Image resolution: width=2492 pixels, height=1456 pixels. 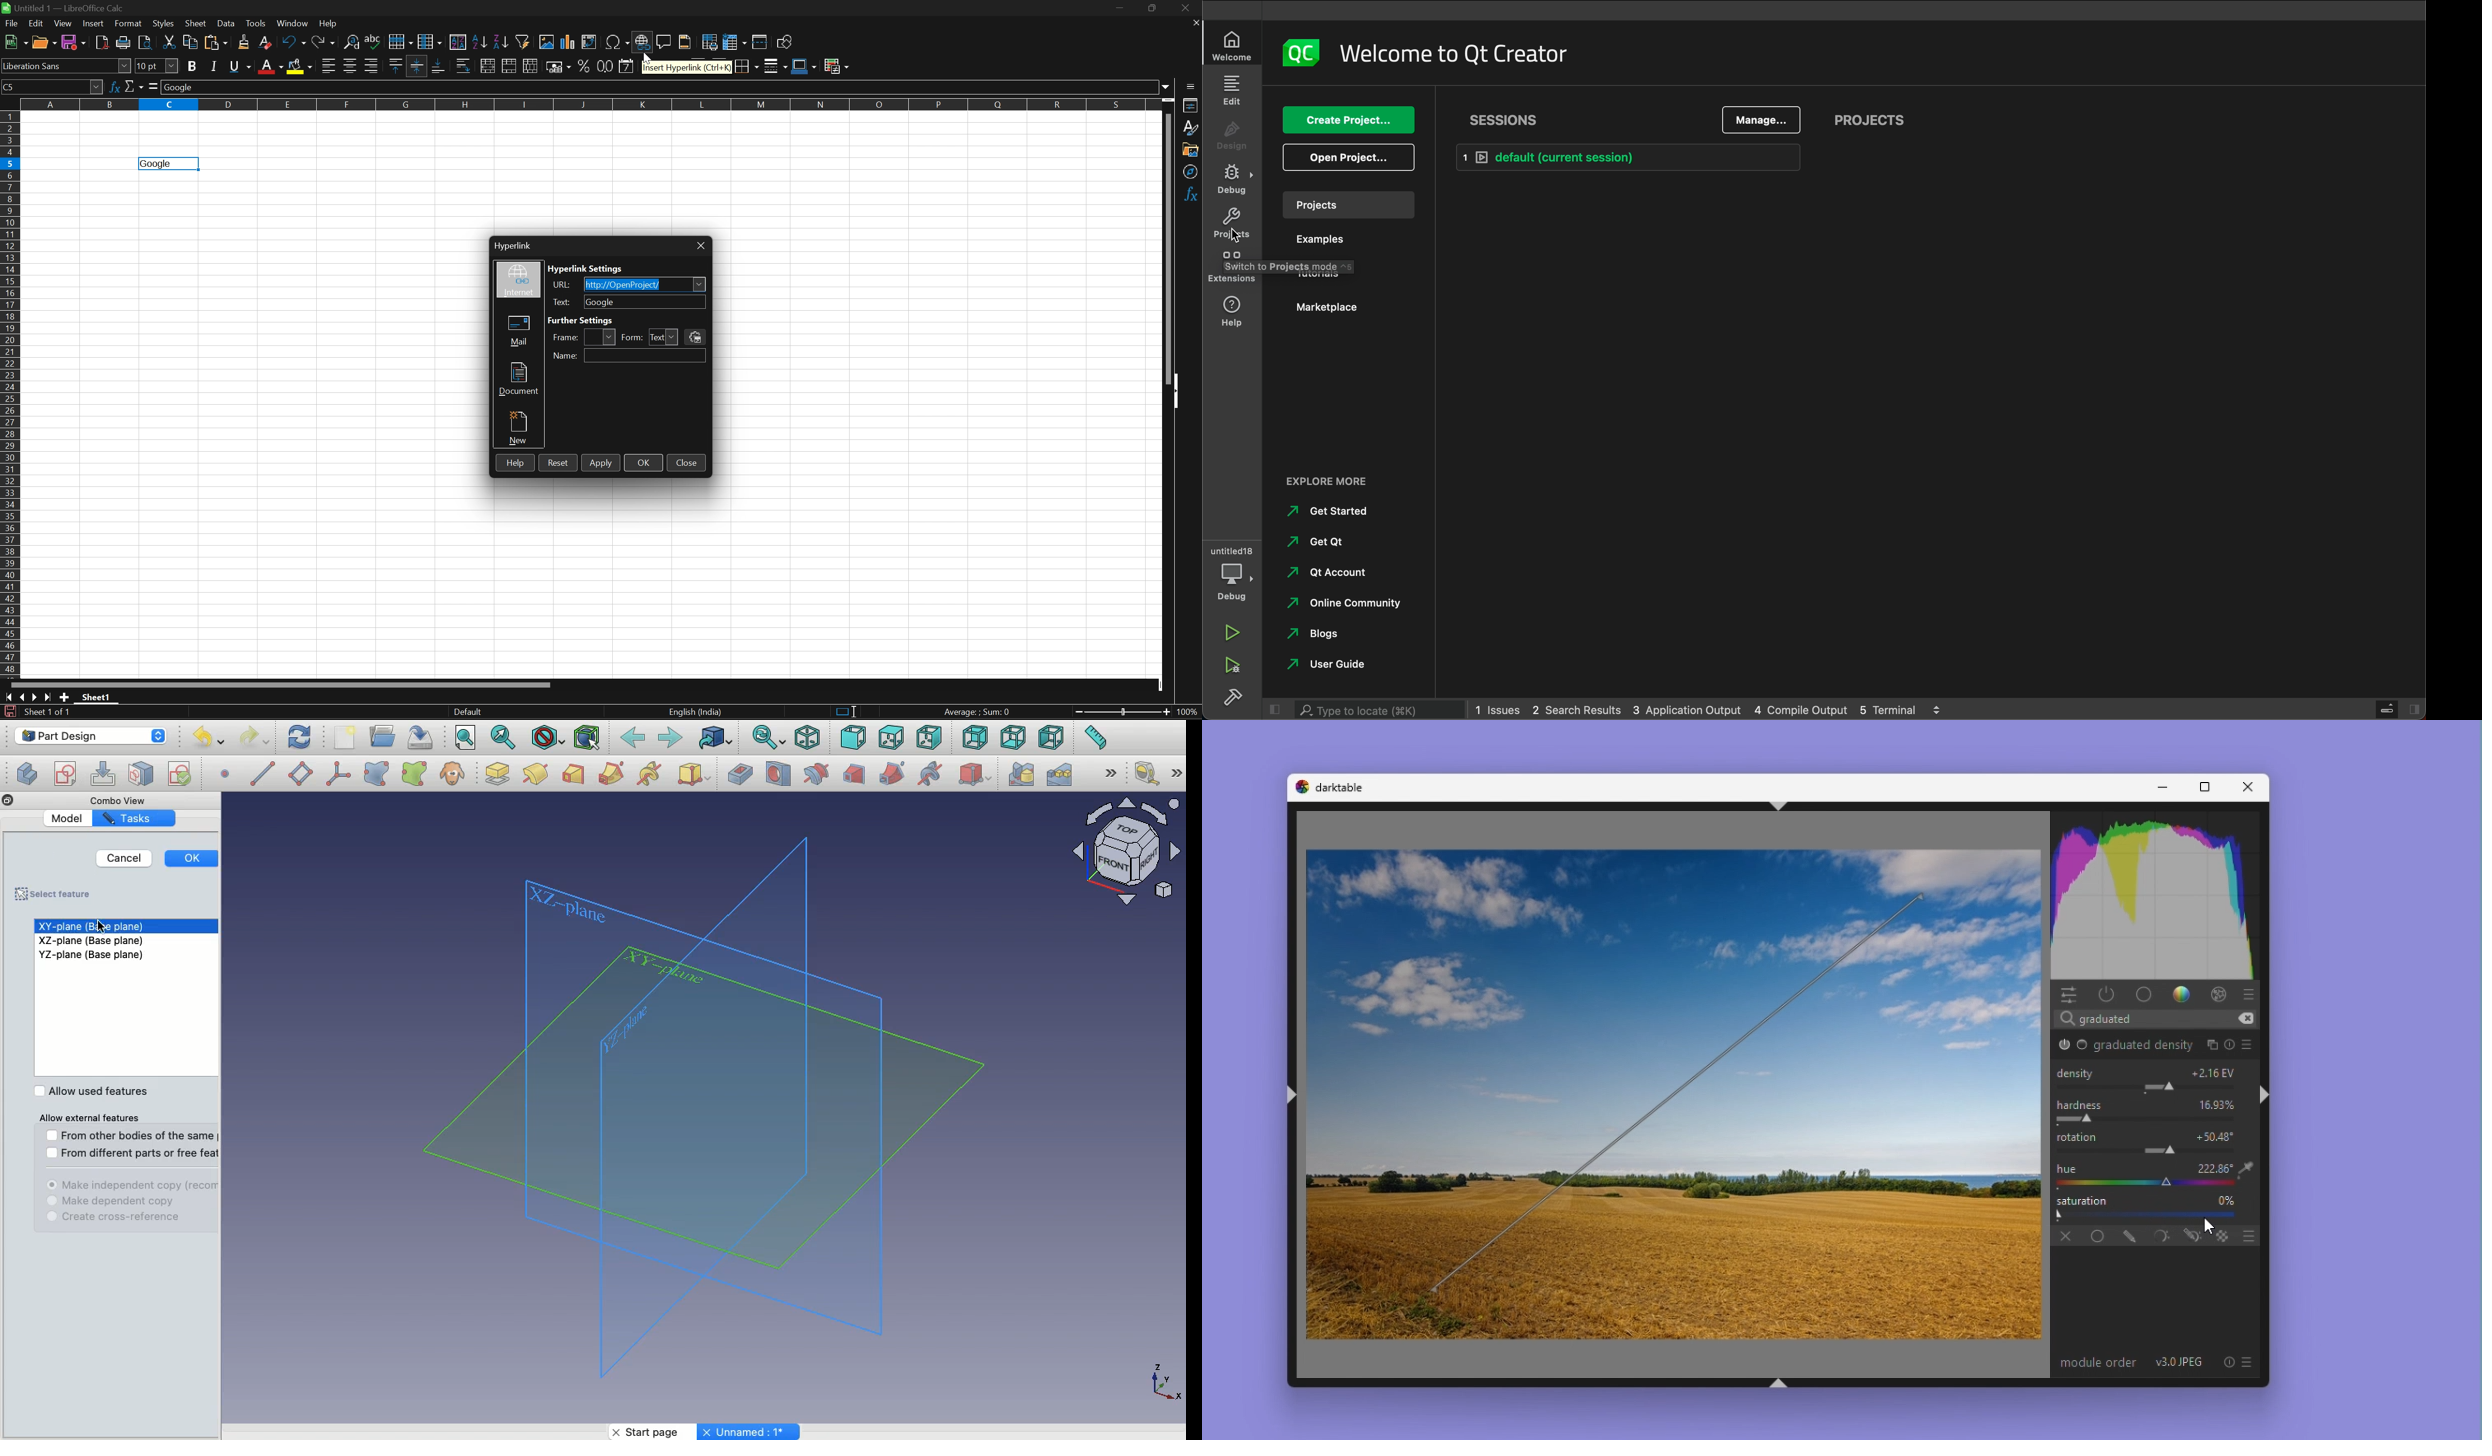 I want to click on Row, so click(x=400, y=38).